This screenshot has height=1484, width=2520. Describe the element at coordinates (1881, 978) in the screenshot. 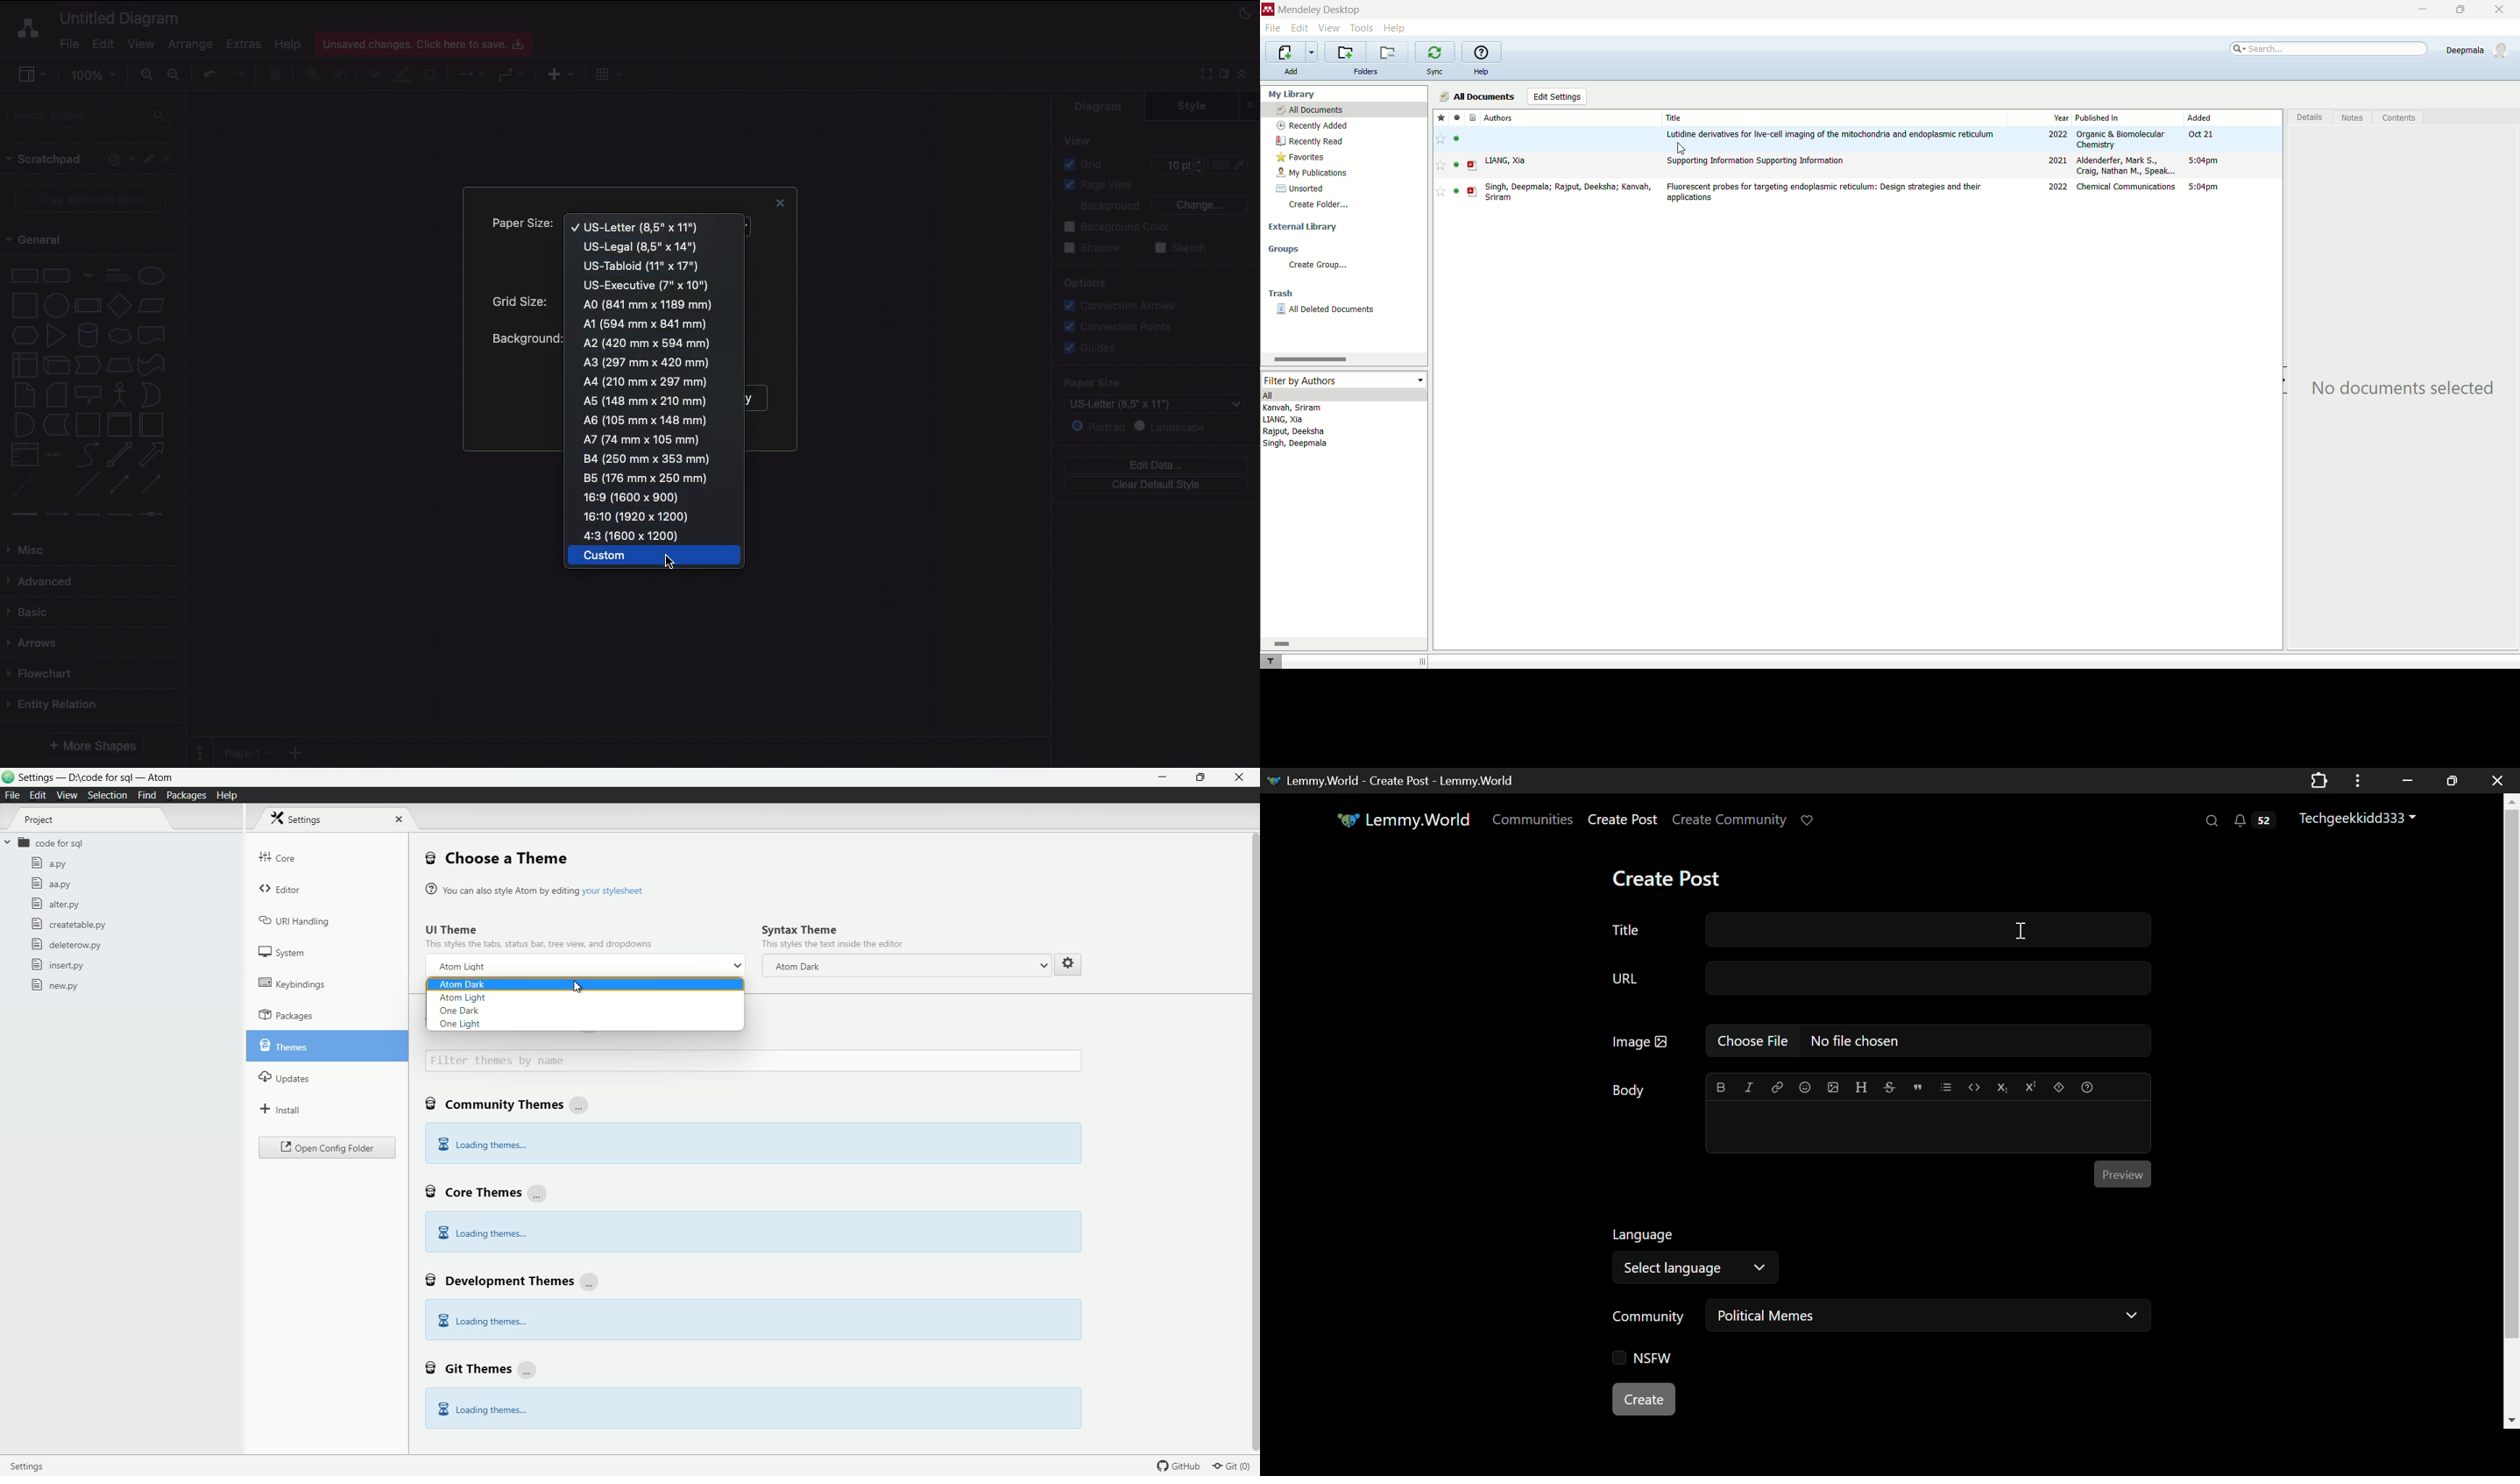

I see `URL Field` at that location.